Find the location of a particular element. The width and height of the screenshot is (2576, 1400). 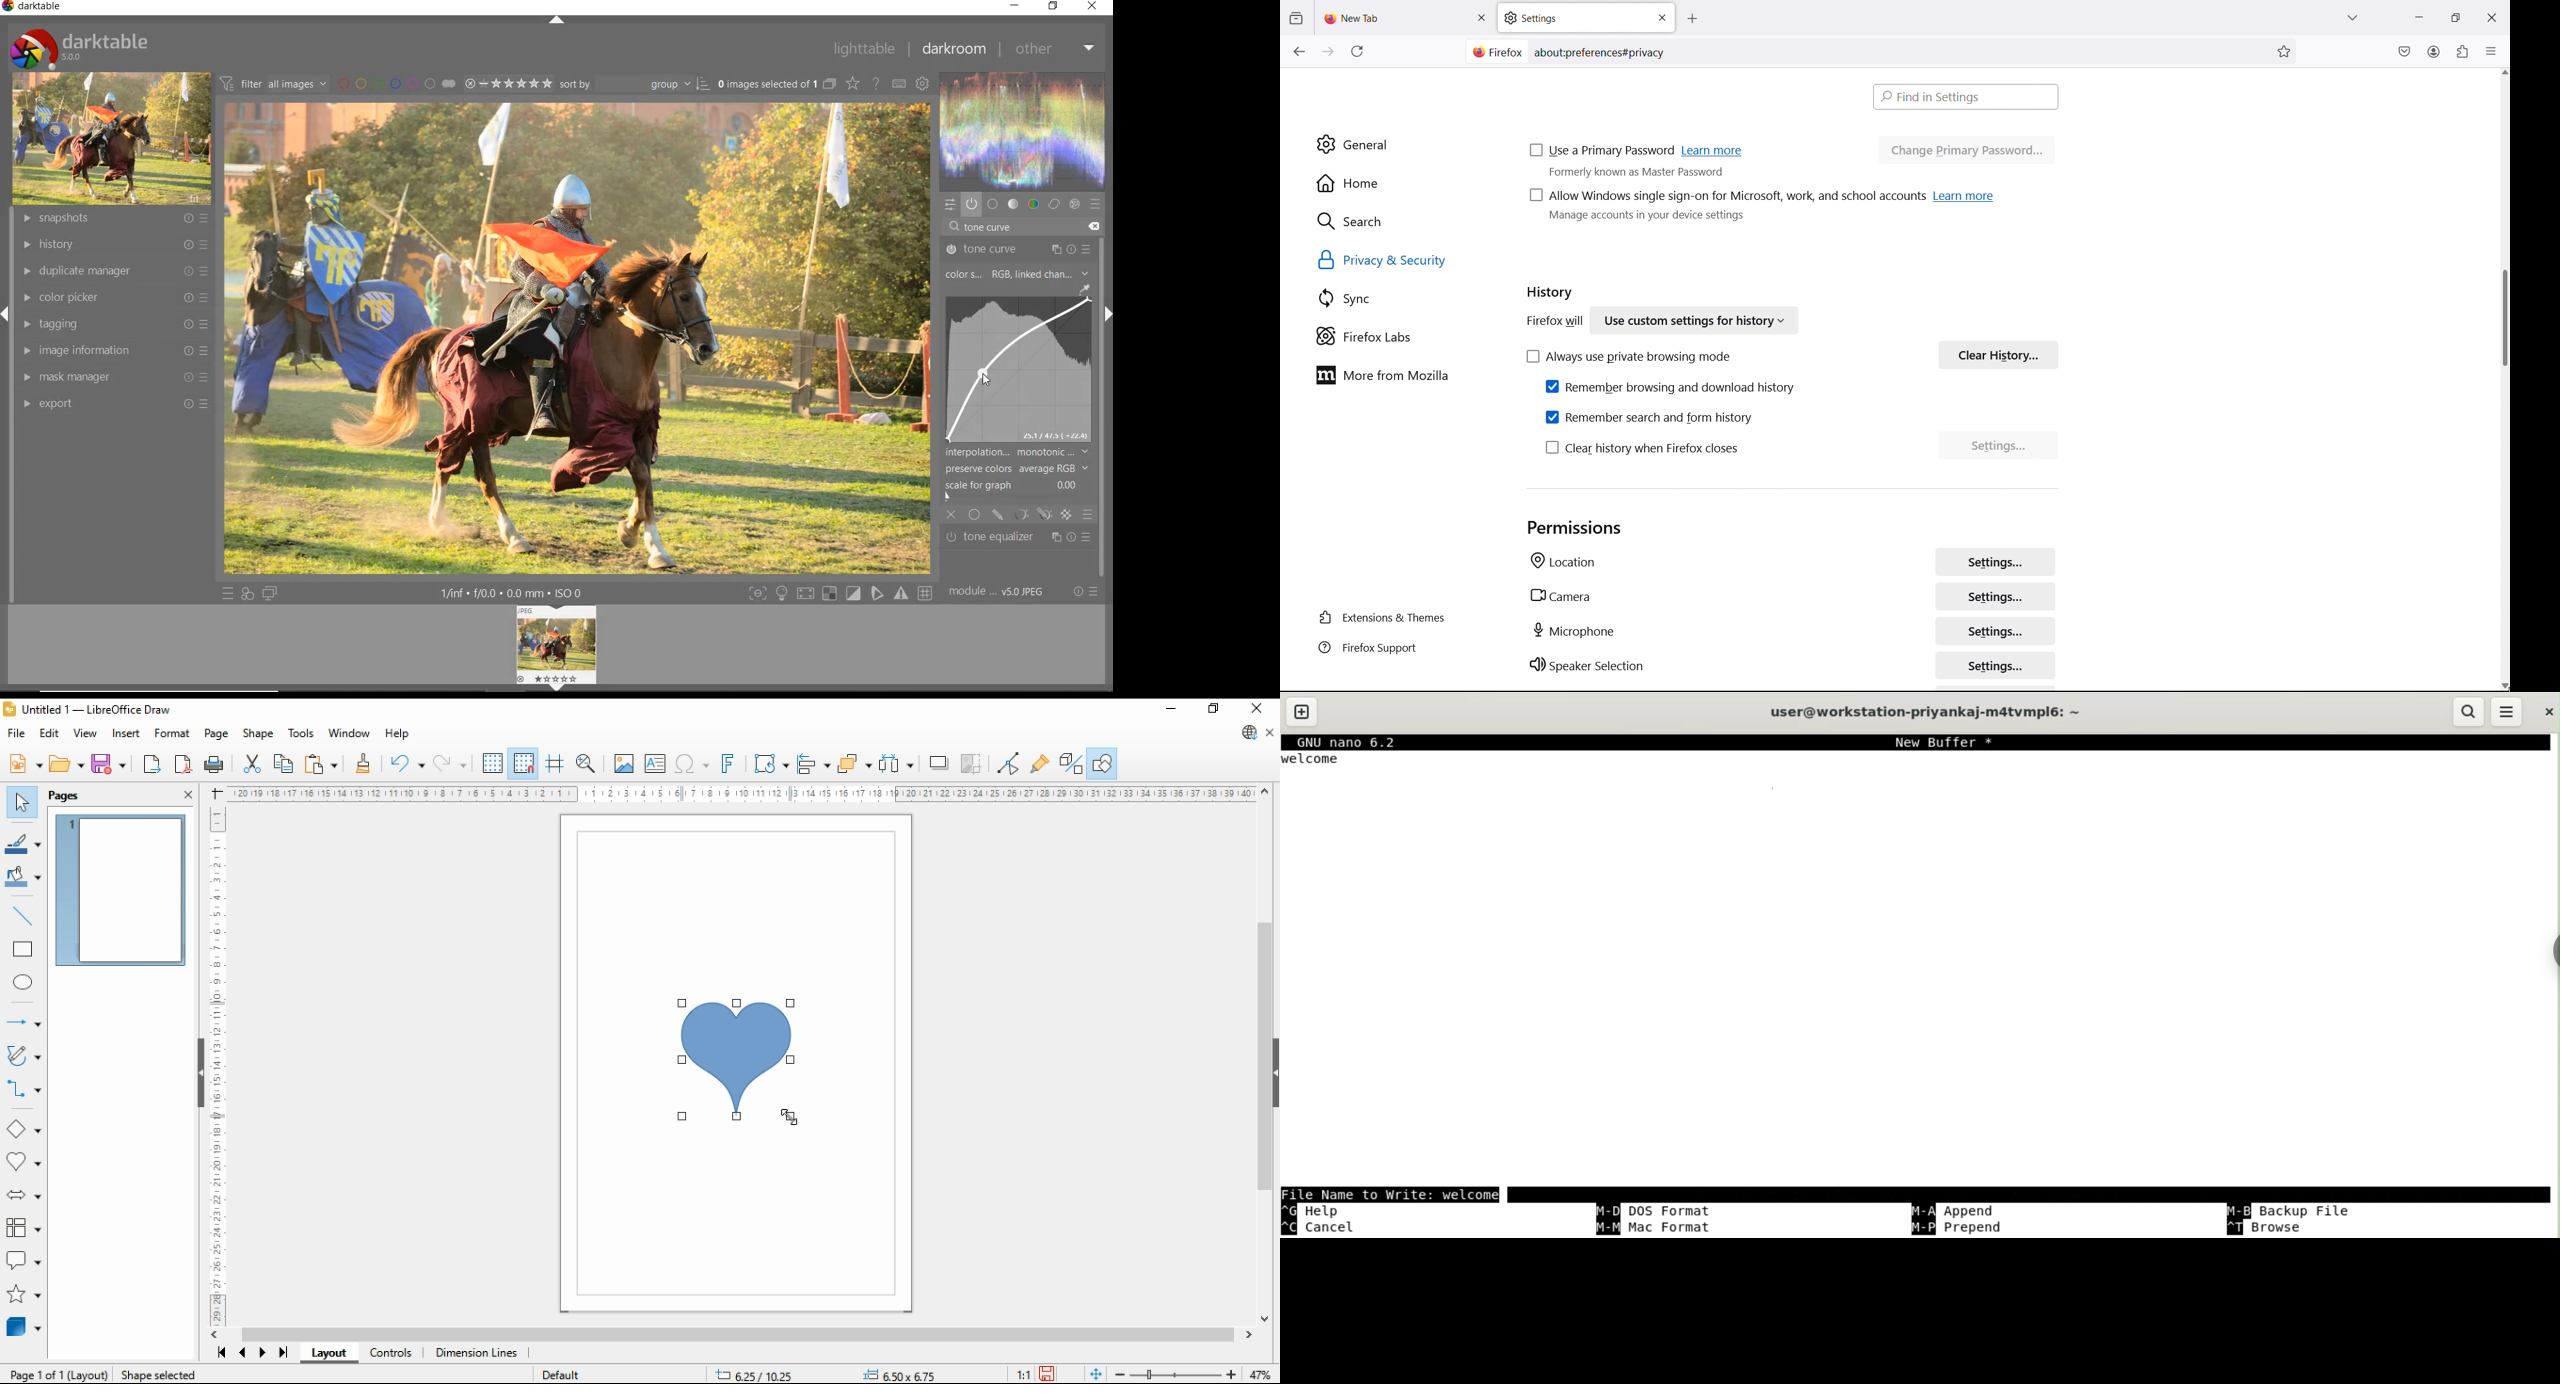

tone is located at coordinates (1014, 204).